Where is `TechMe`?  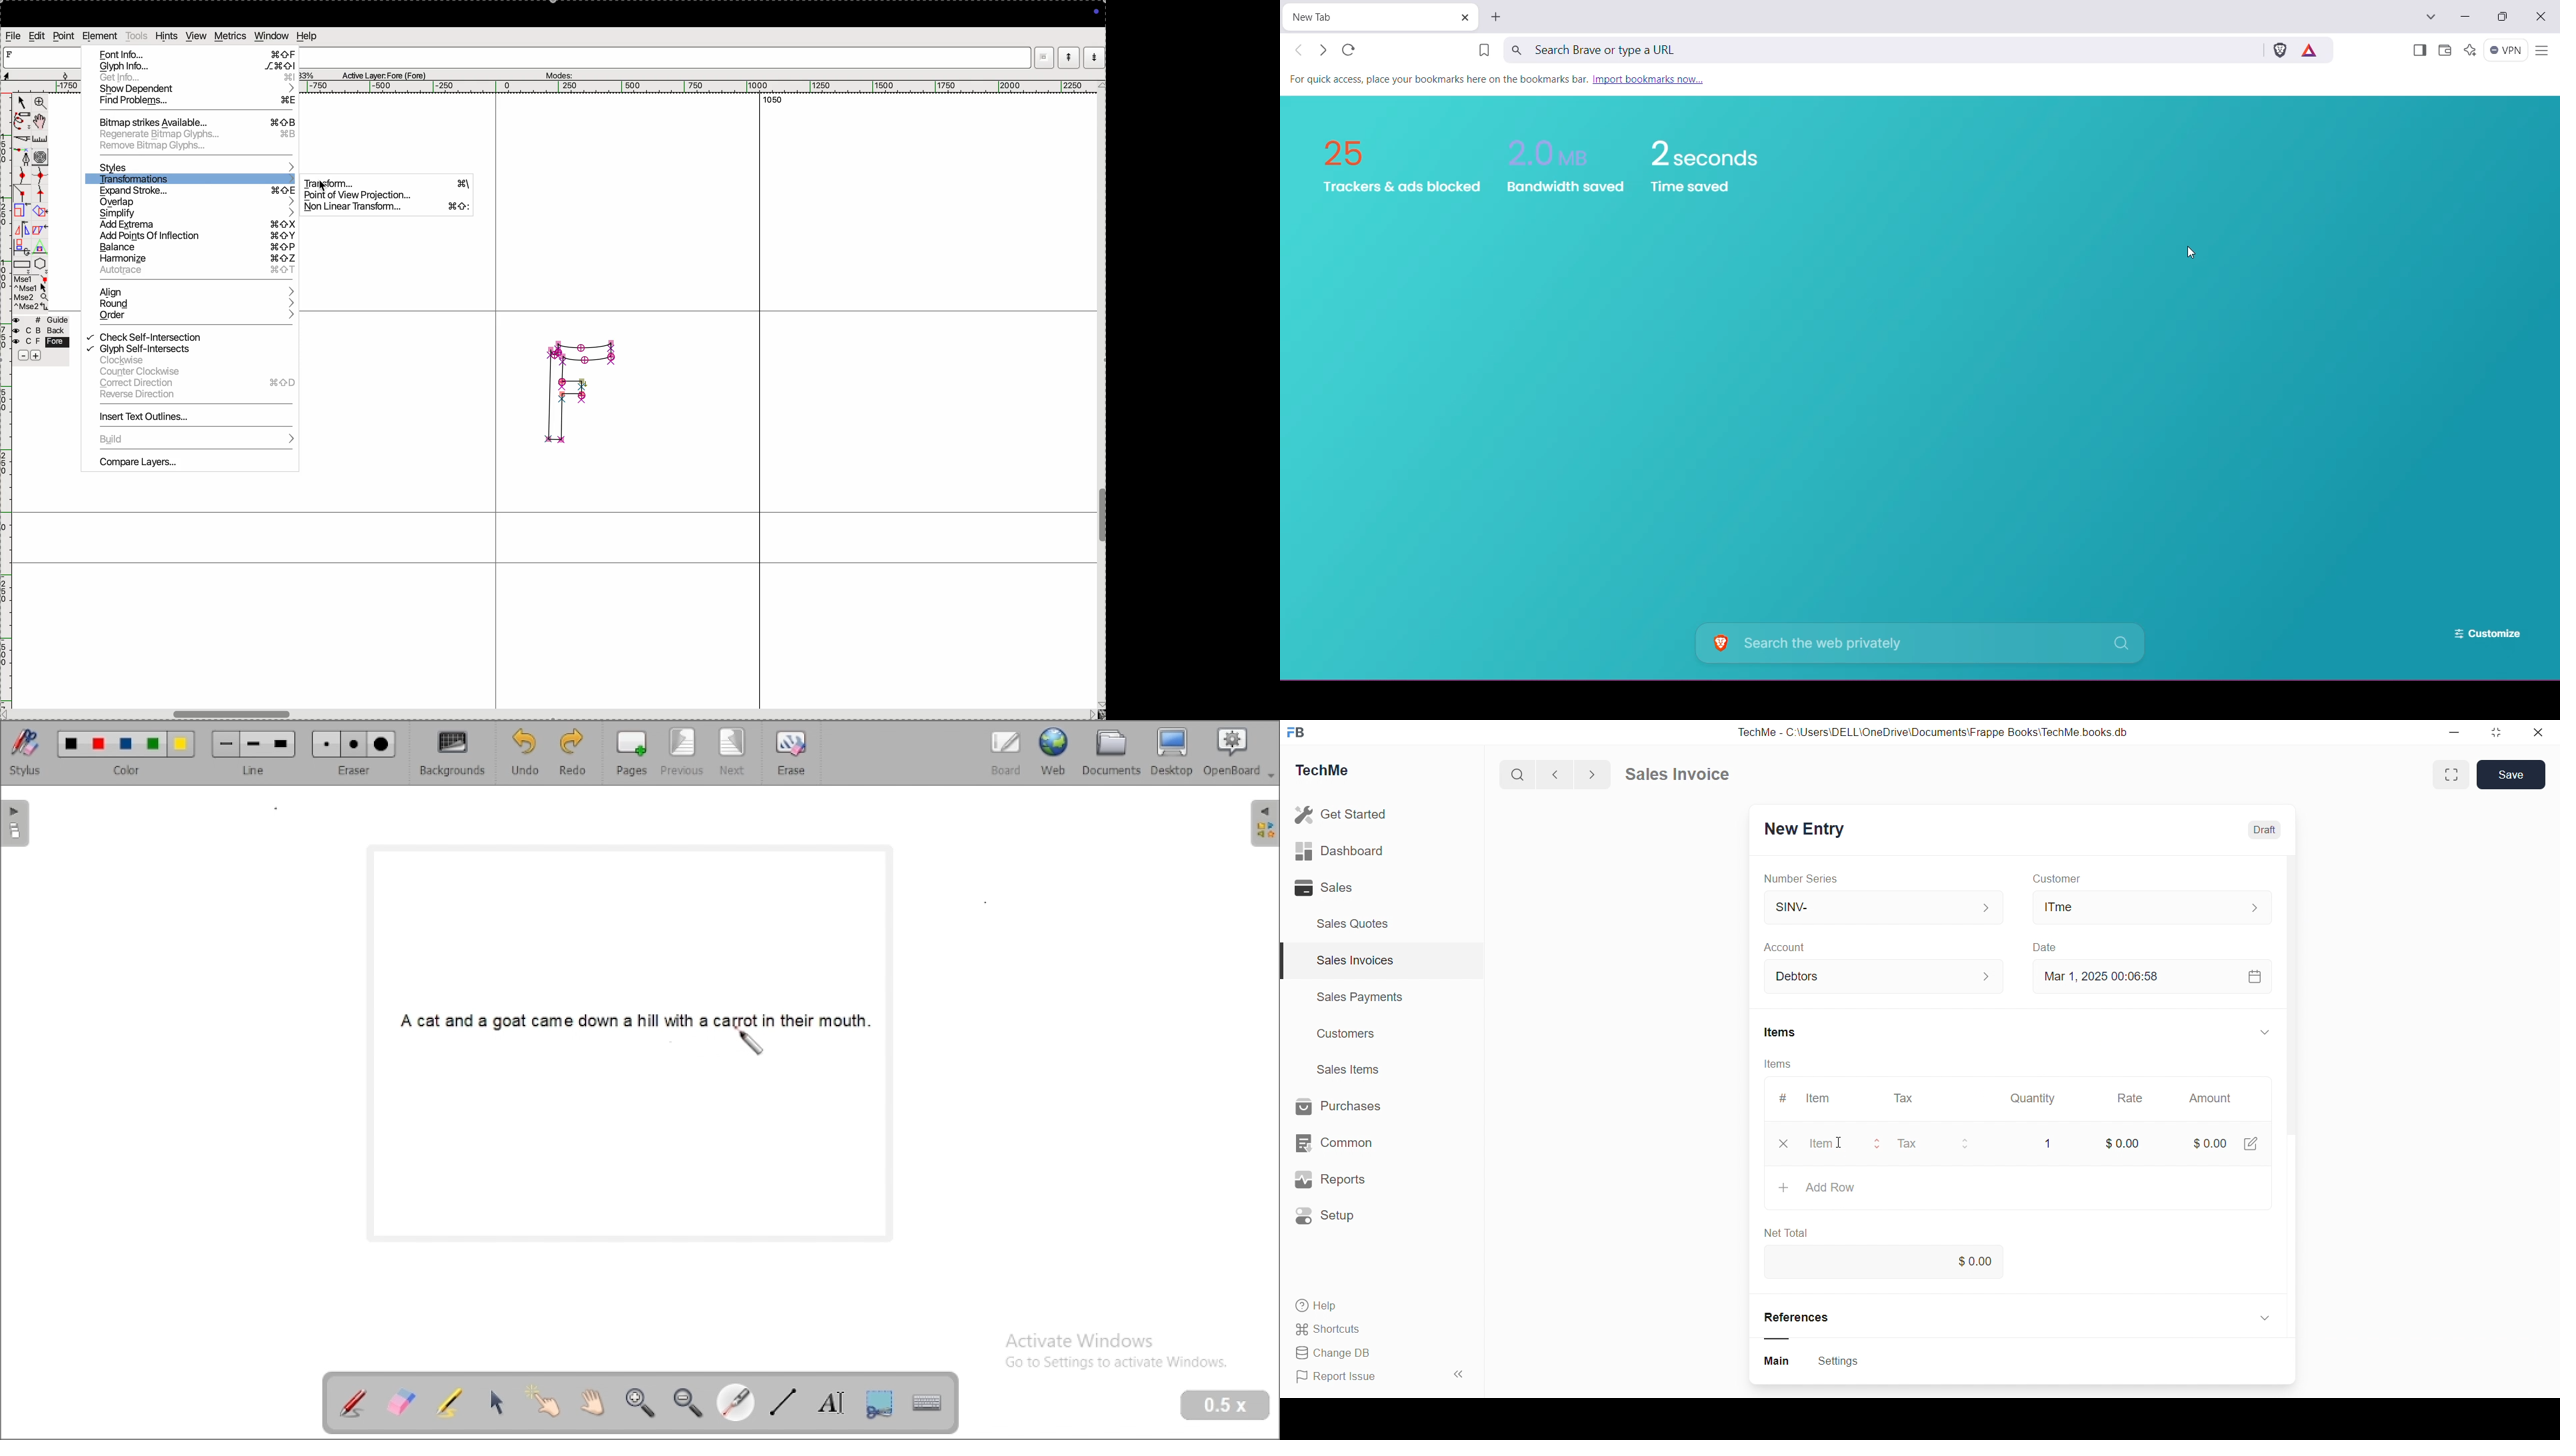
TechMe is located at coordinates (1333, 773).